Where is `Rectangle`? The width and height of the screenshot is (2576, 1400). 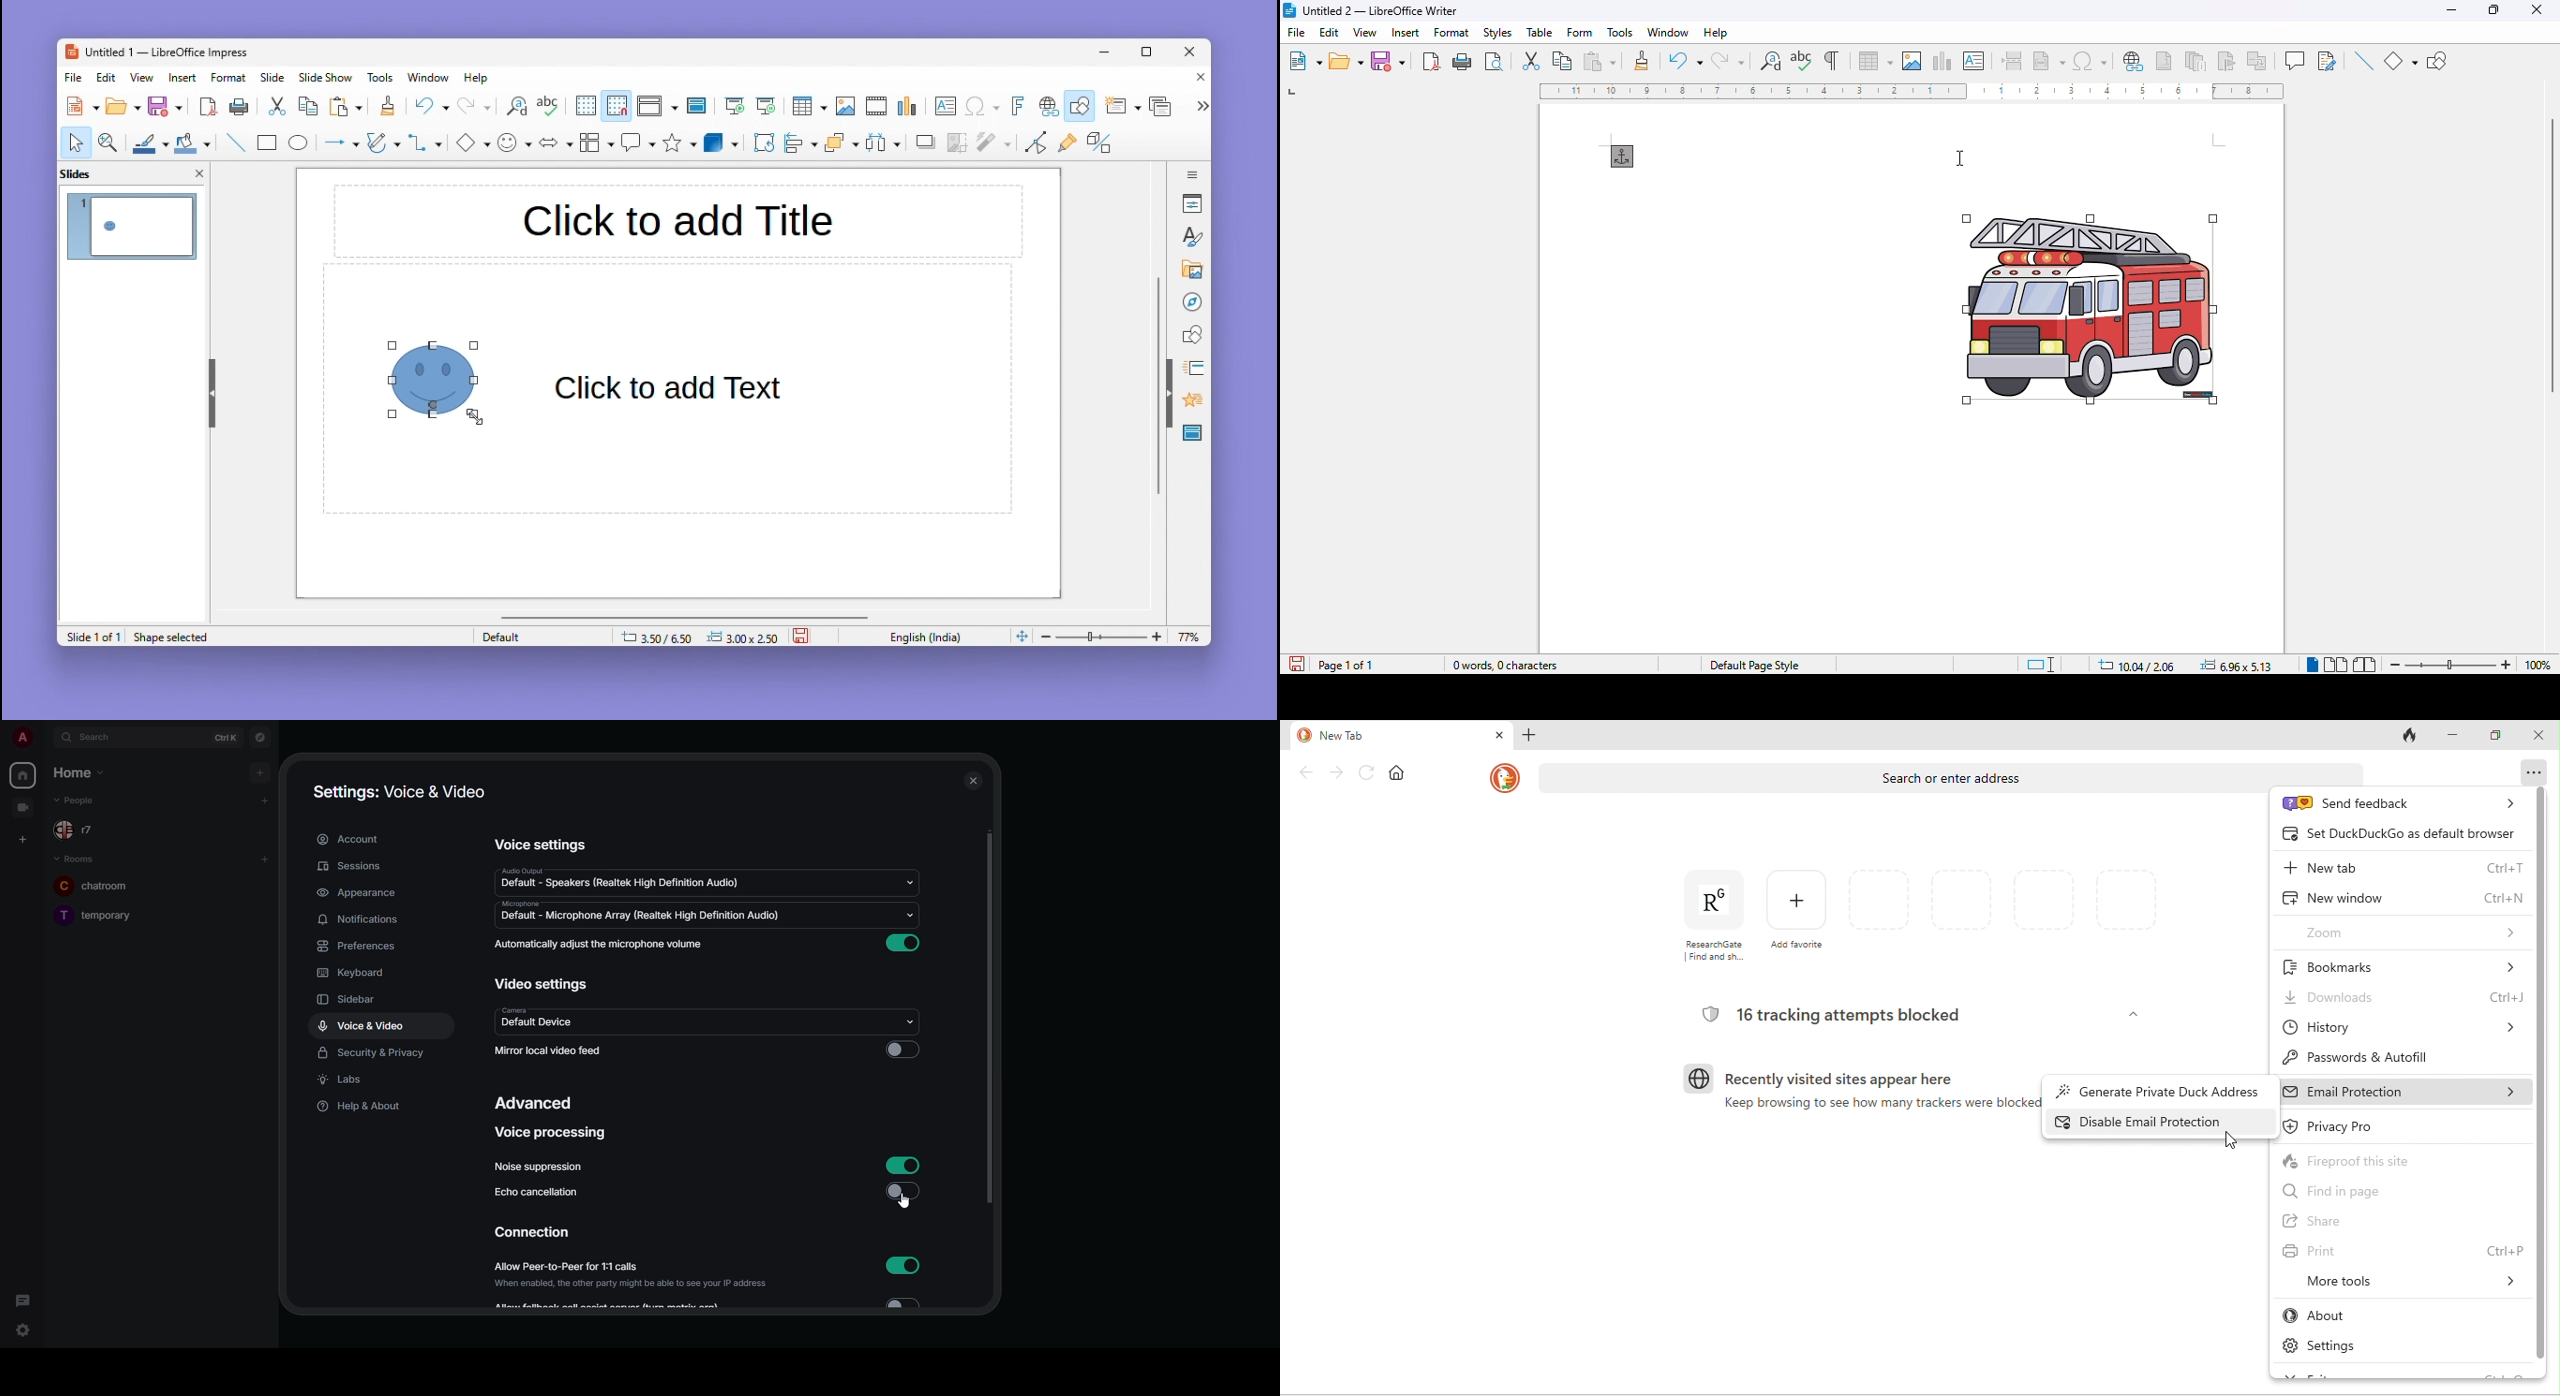
Rectangle is located at coordinates (265, 142).